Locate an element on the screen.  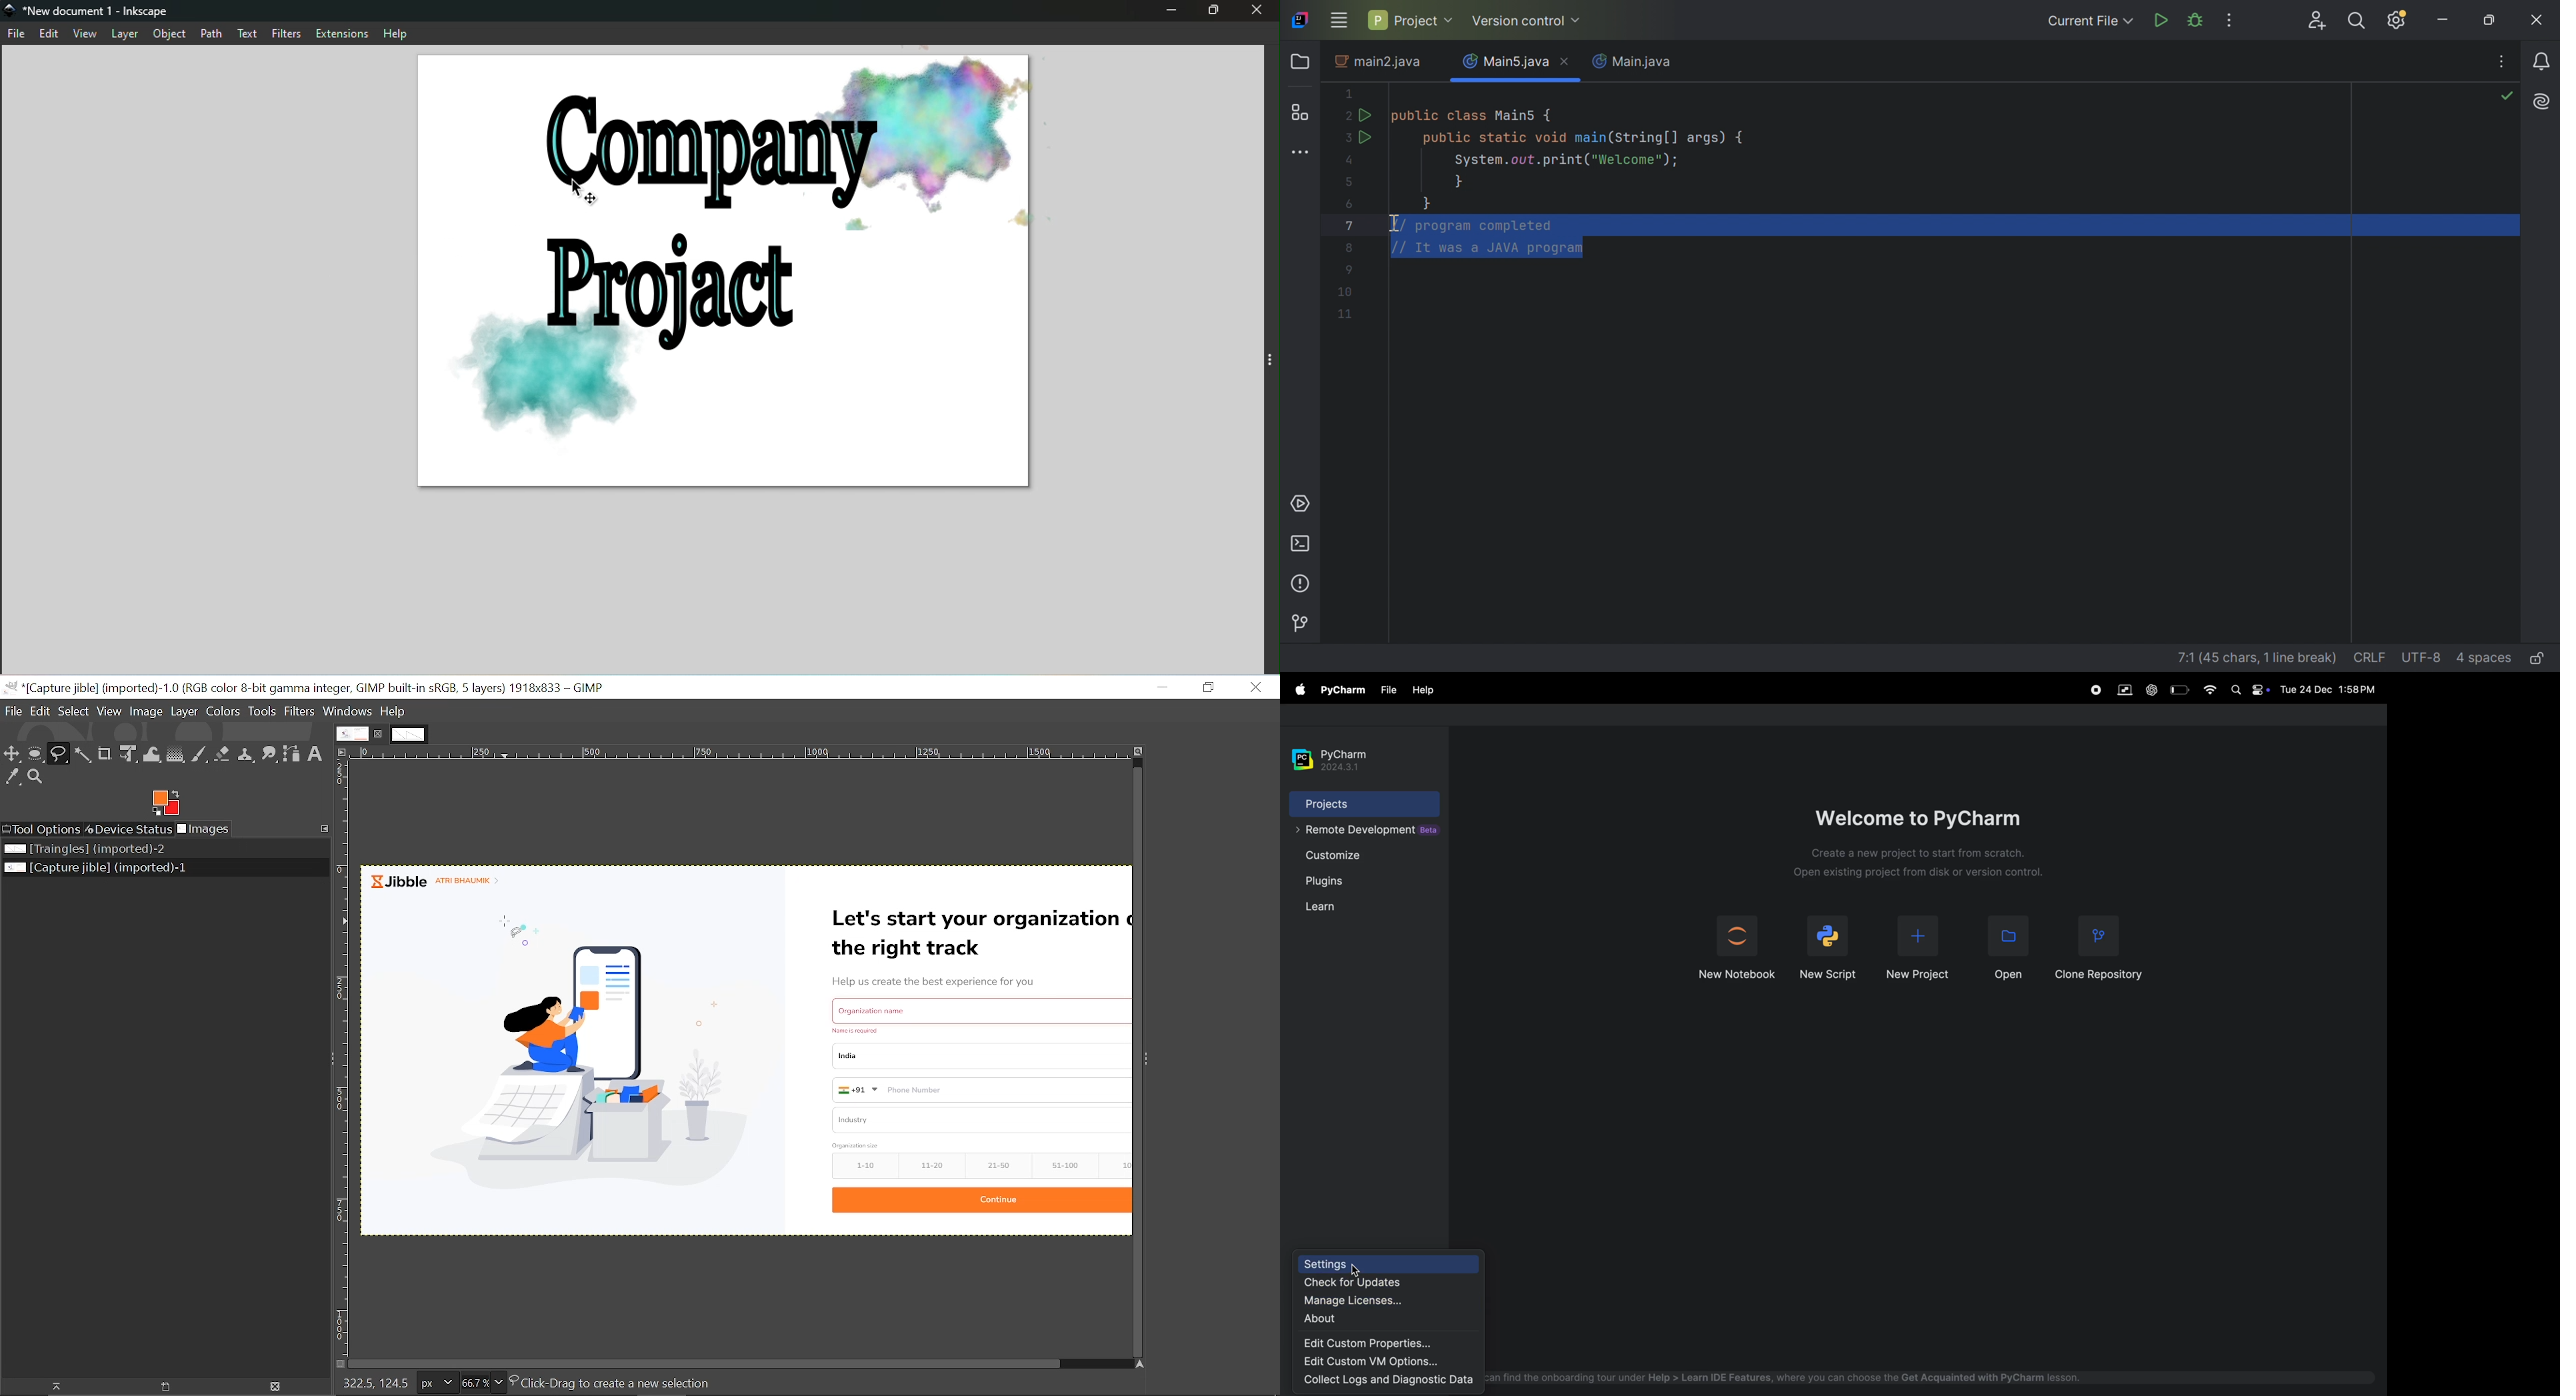
Select is located at coordinates (74, 711).